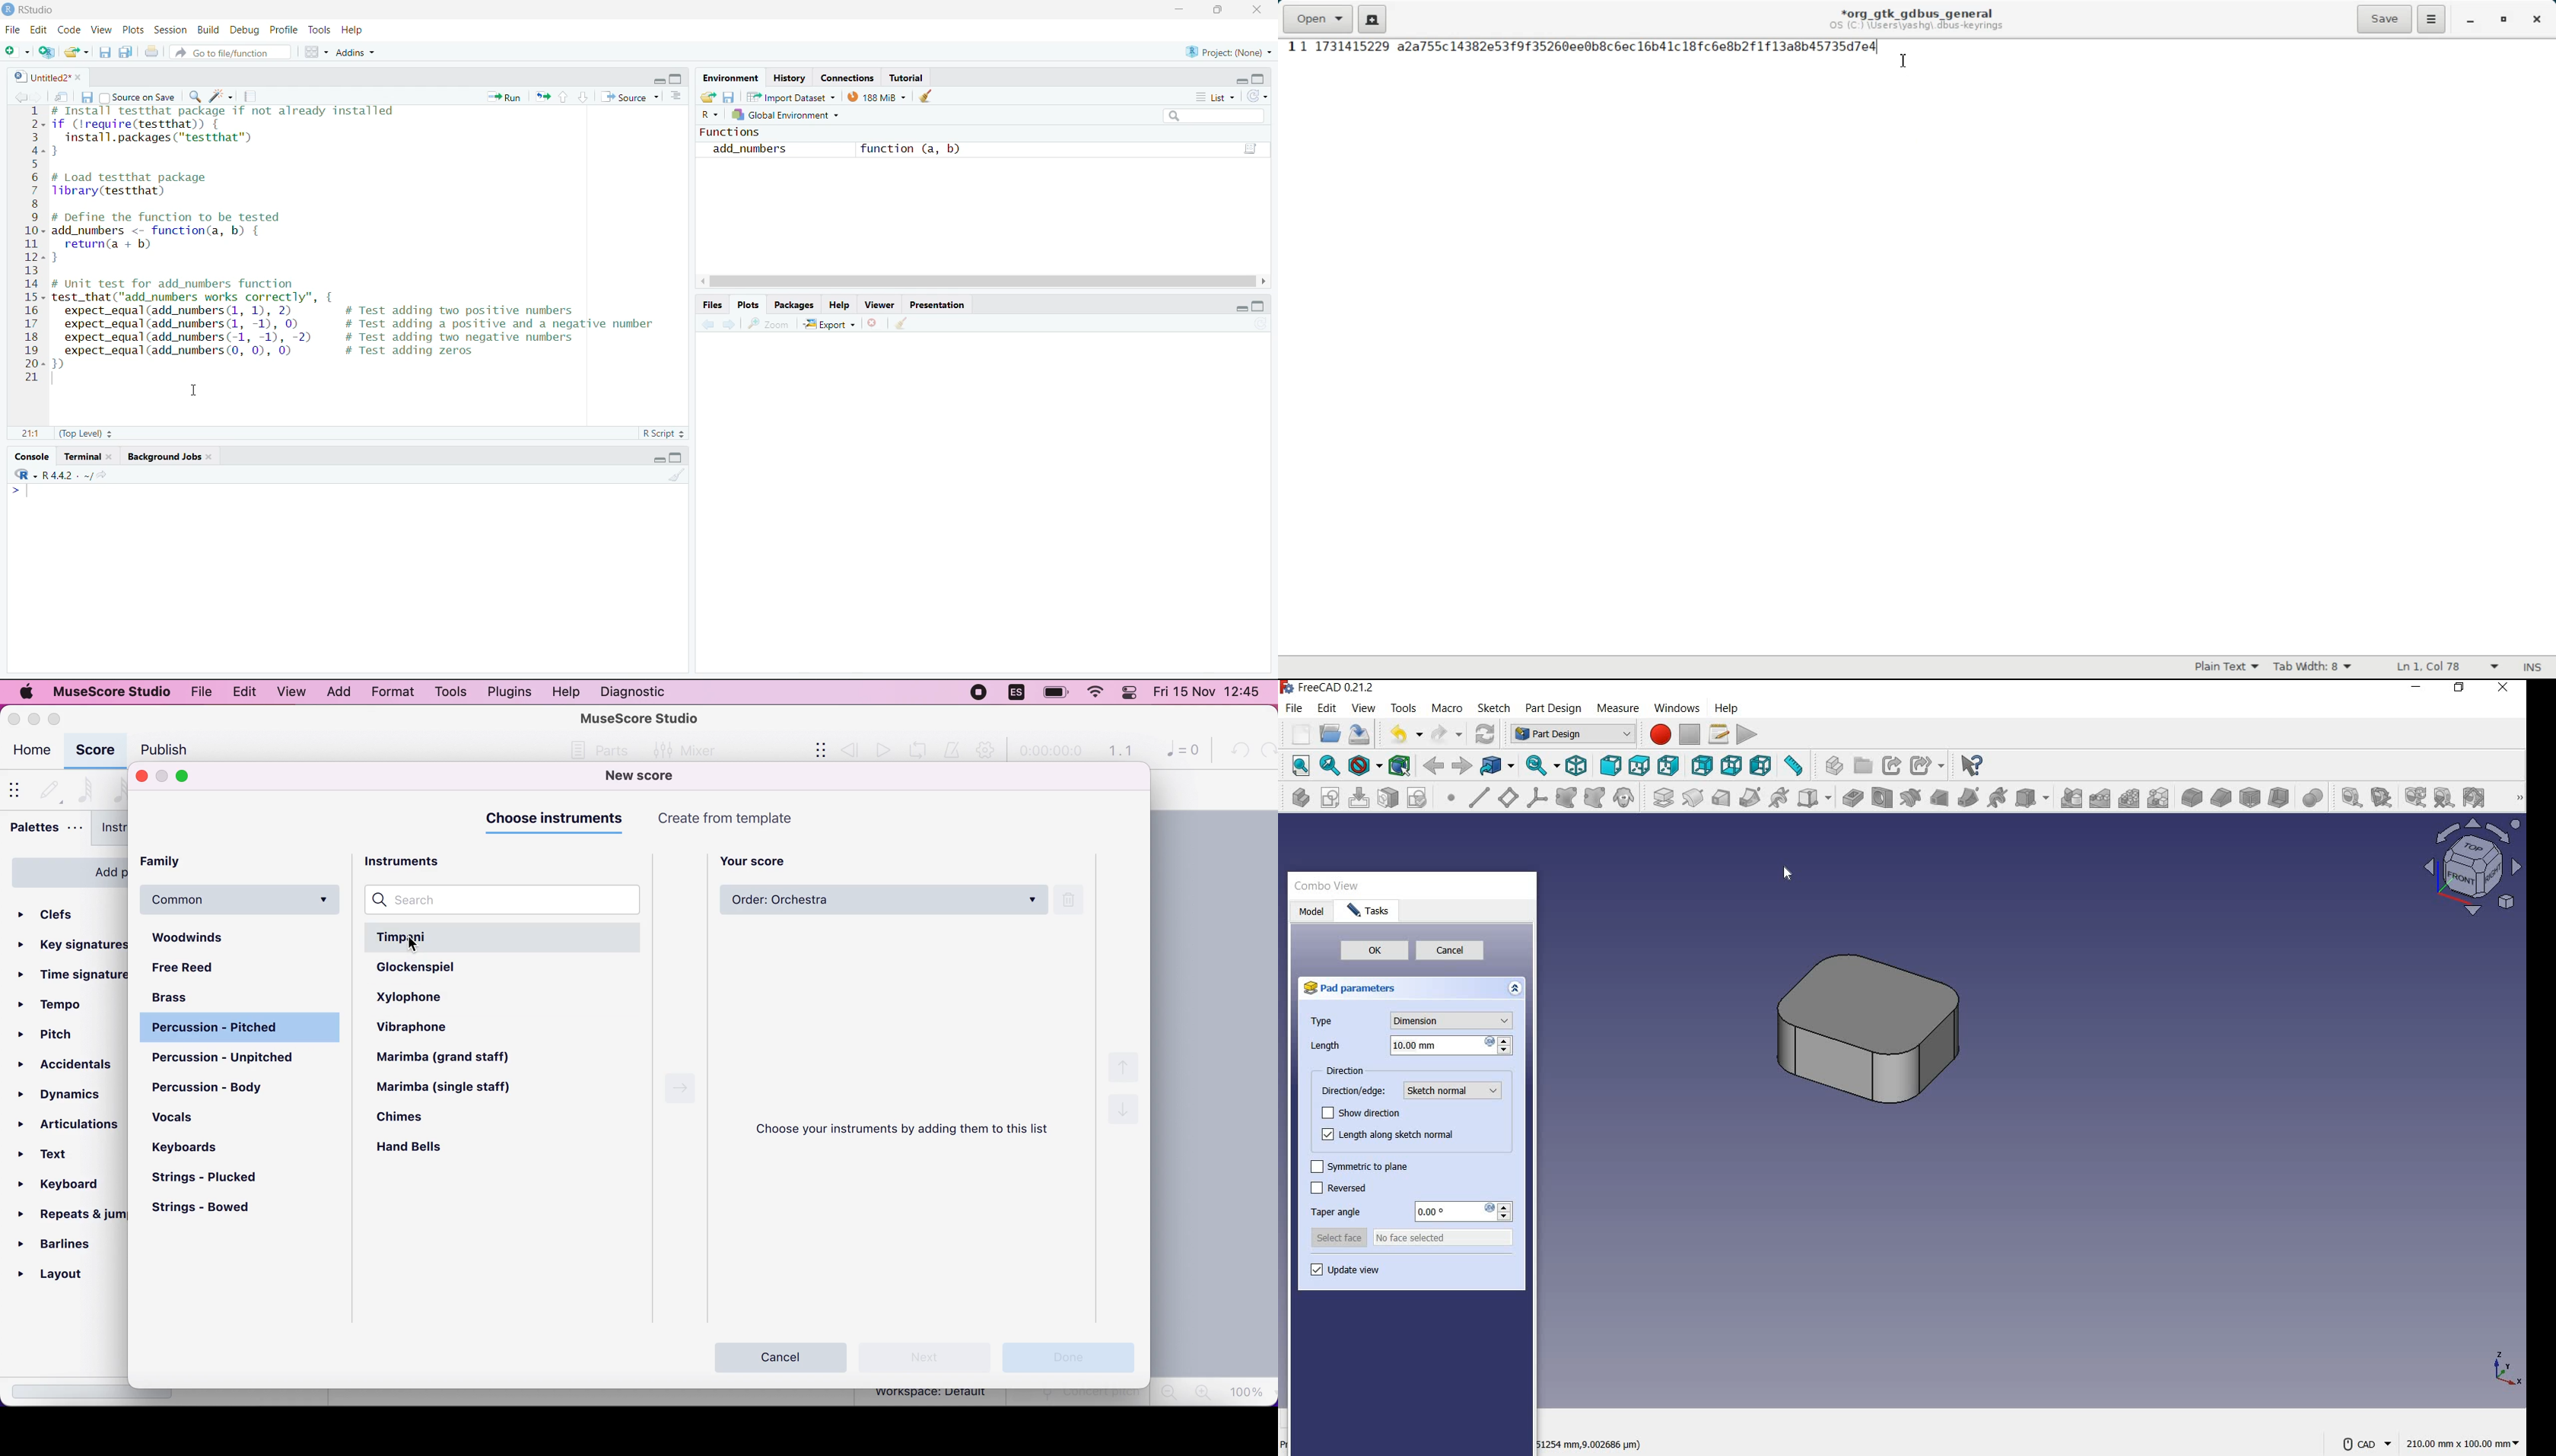  I want to click on scroll left, so click(702, 281).